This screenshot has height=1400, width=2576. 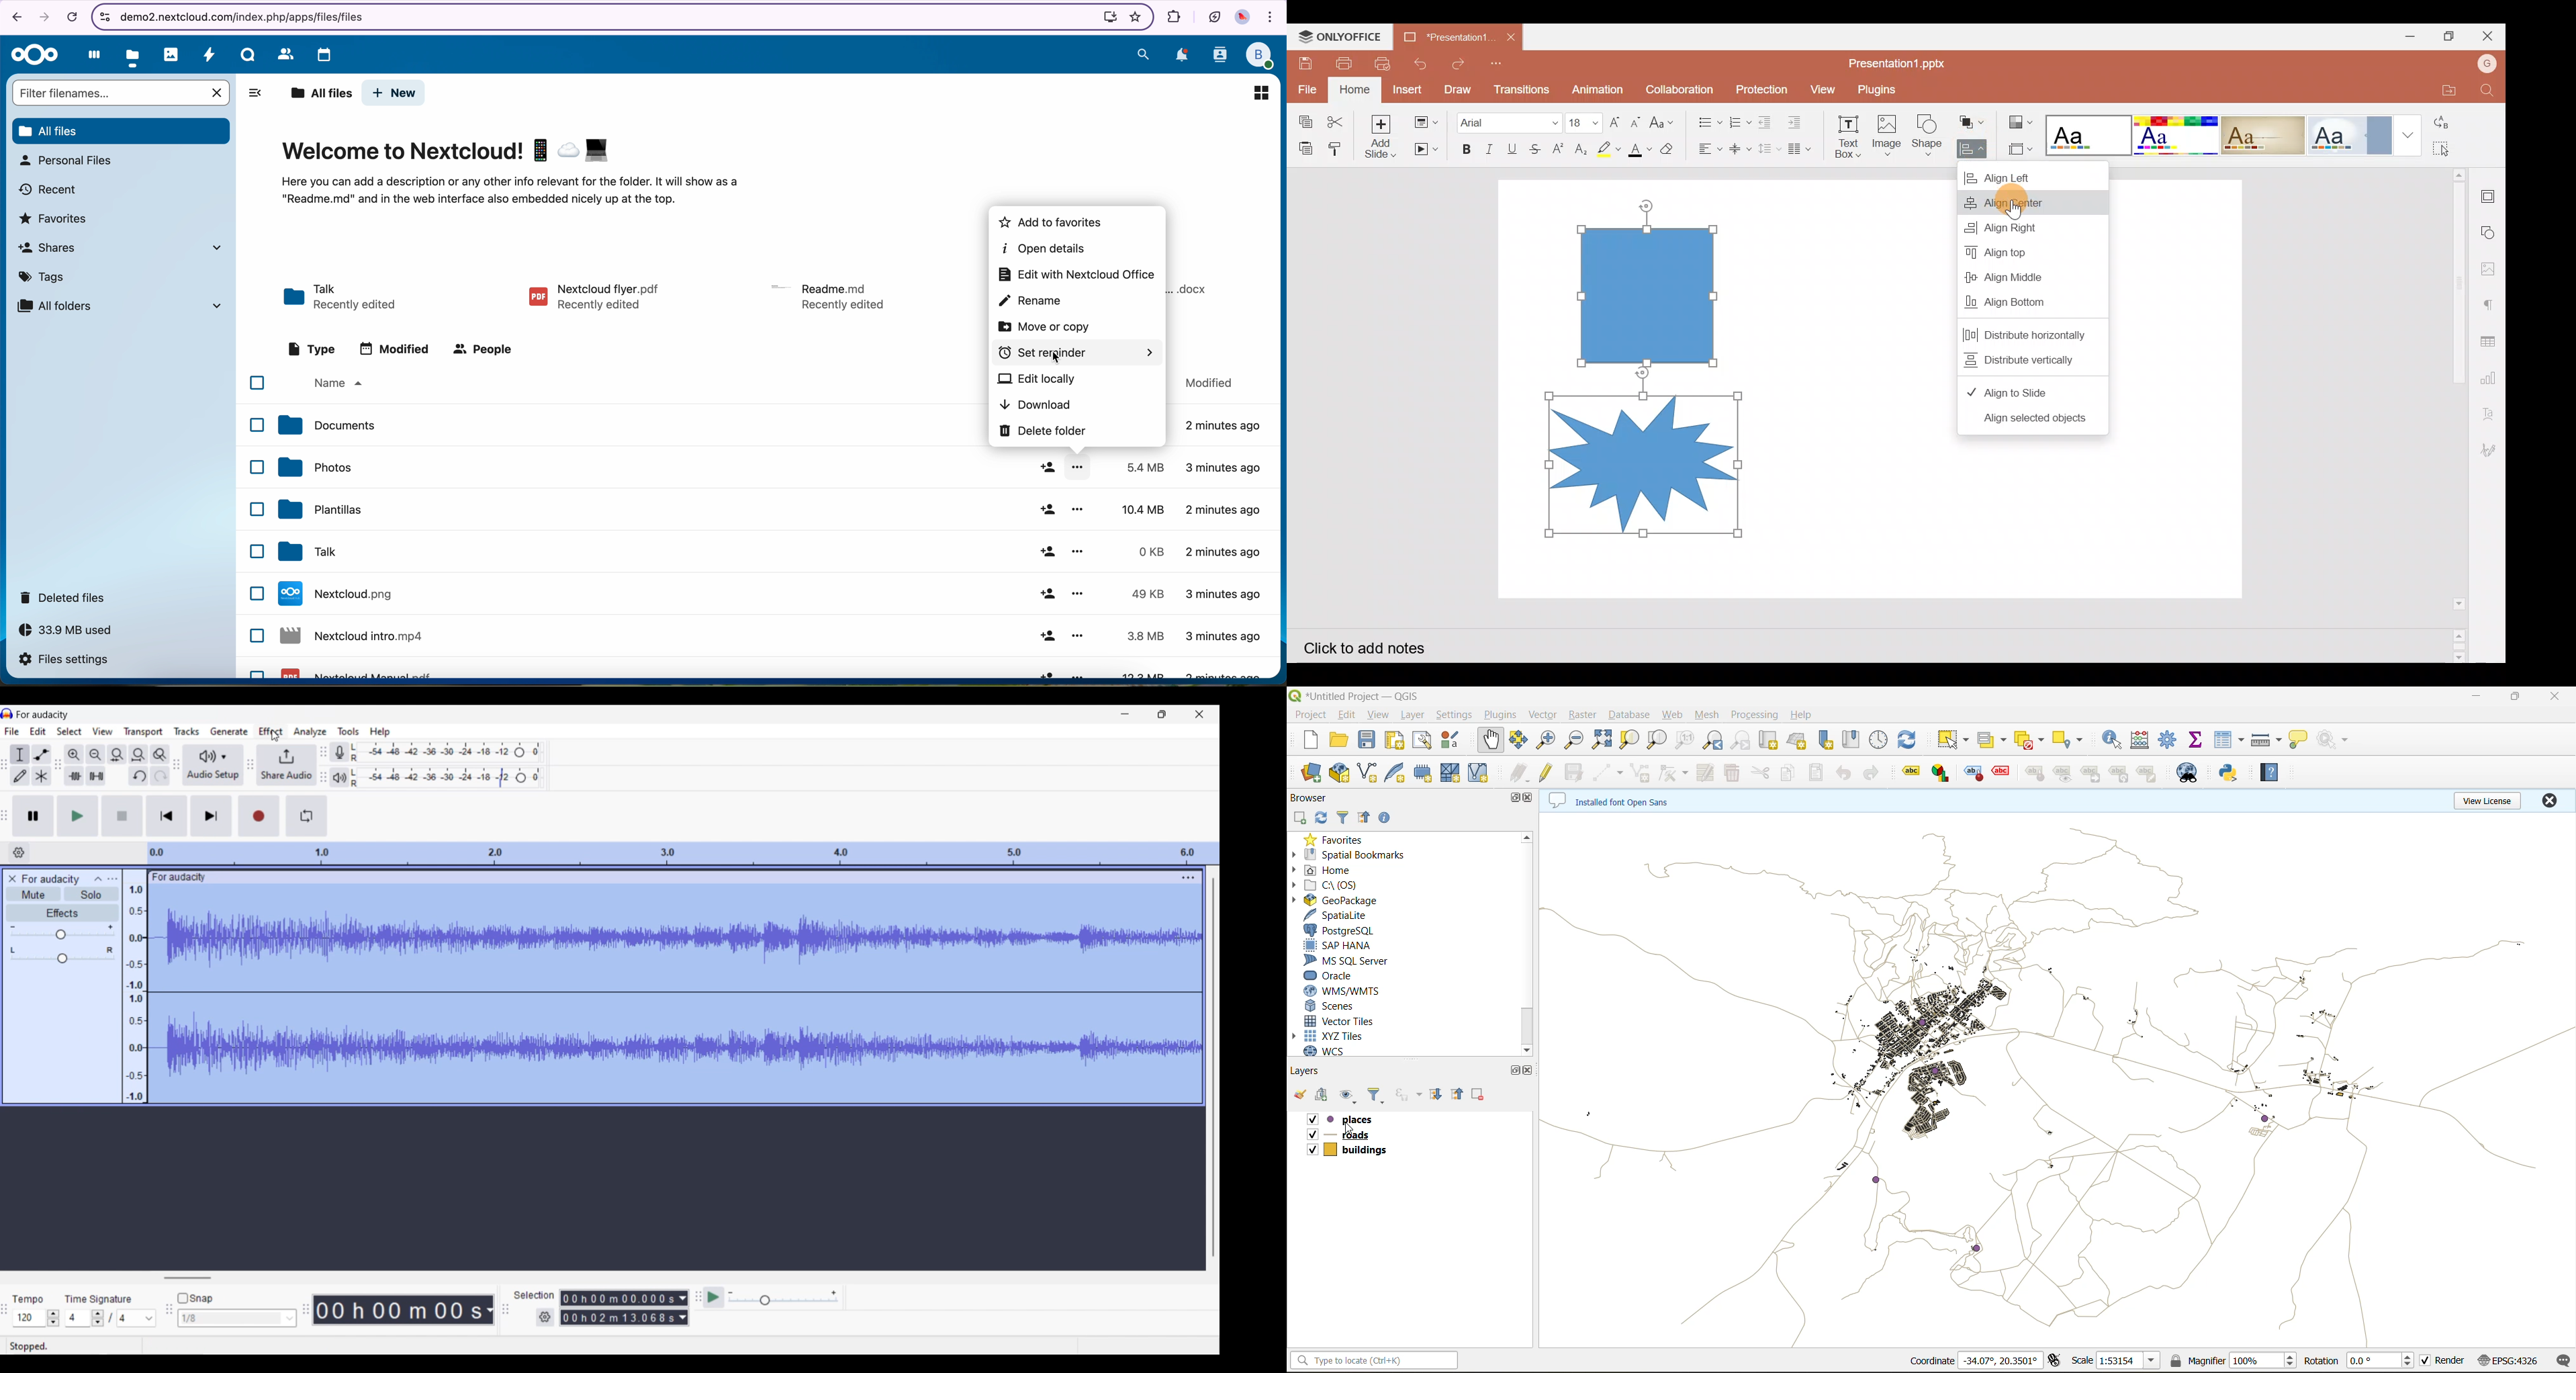 What do you see at coordinates (1146, 636) in the screenshot?
I see `3.8` at bounding box center [1146, 636].